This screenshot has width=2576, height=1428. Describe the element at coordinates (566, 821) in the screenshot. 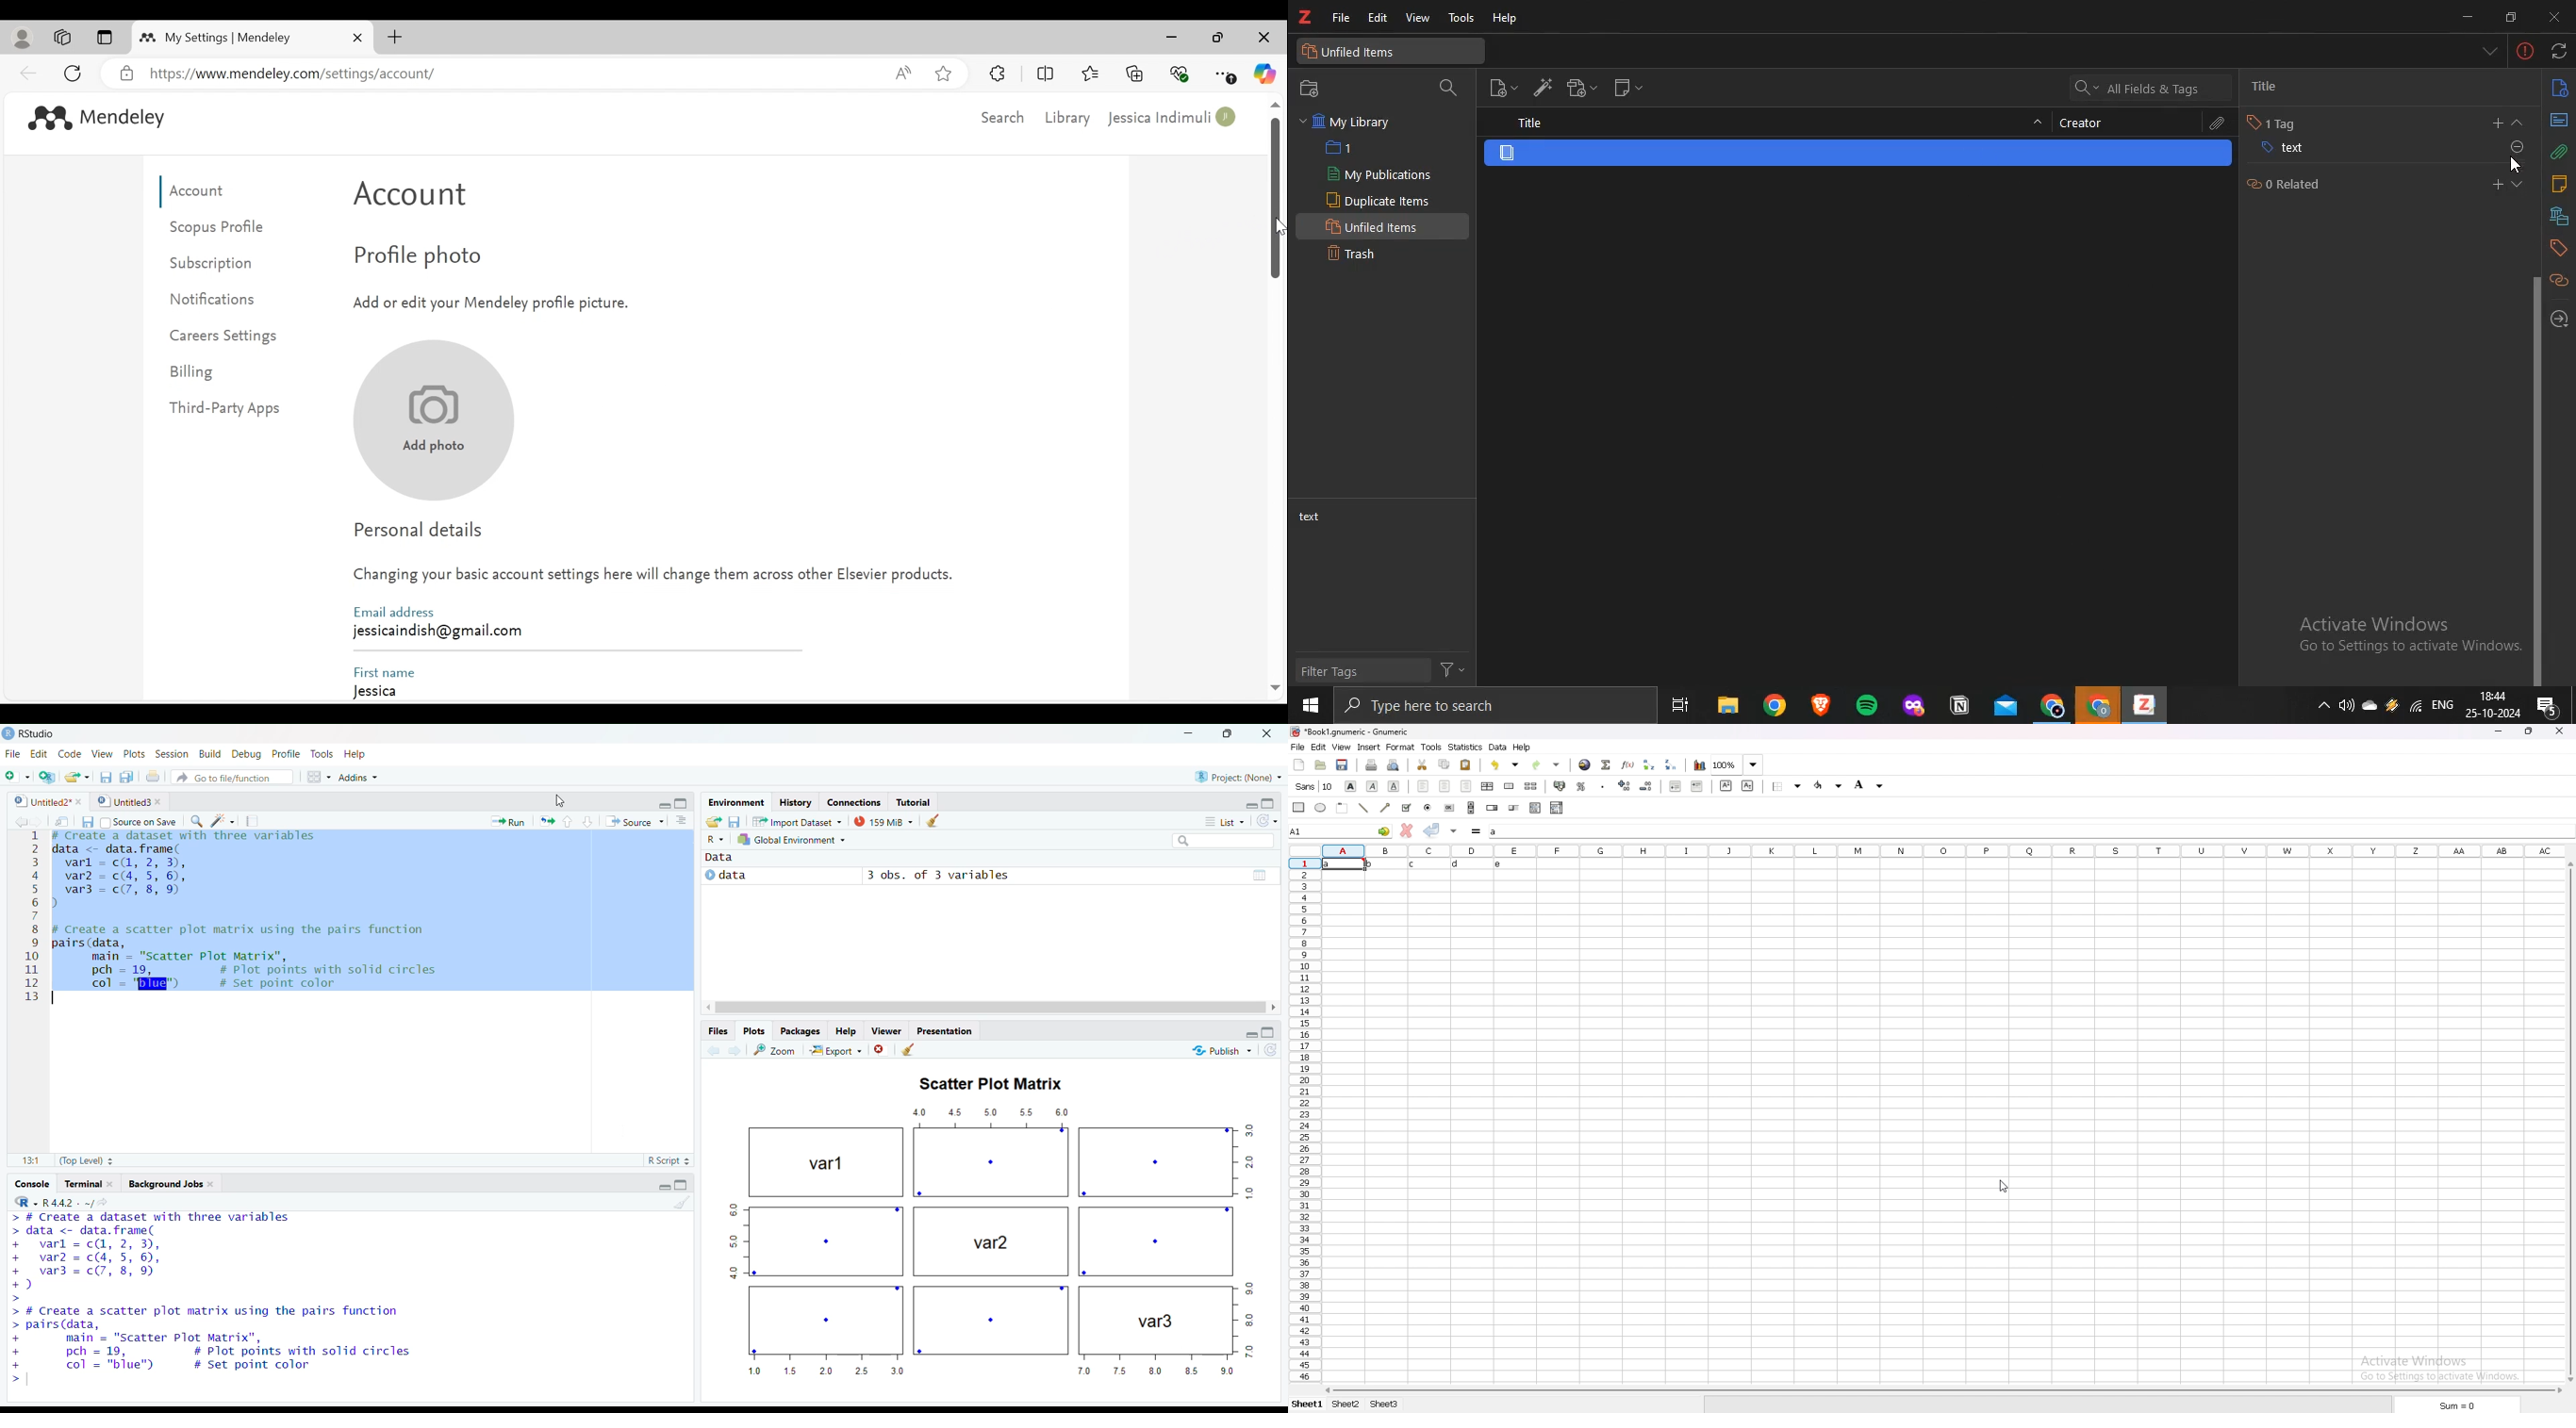

I see `Rerun the previous code` at that location.